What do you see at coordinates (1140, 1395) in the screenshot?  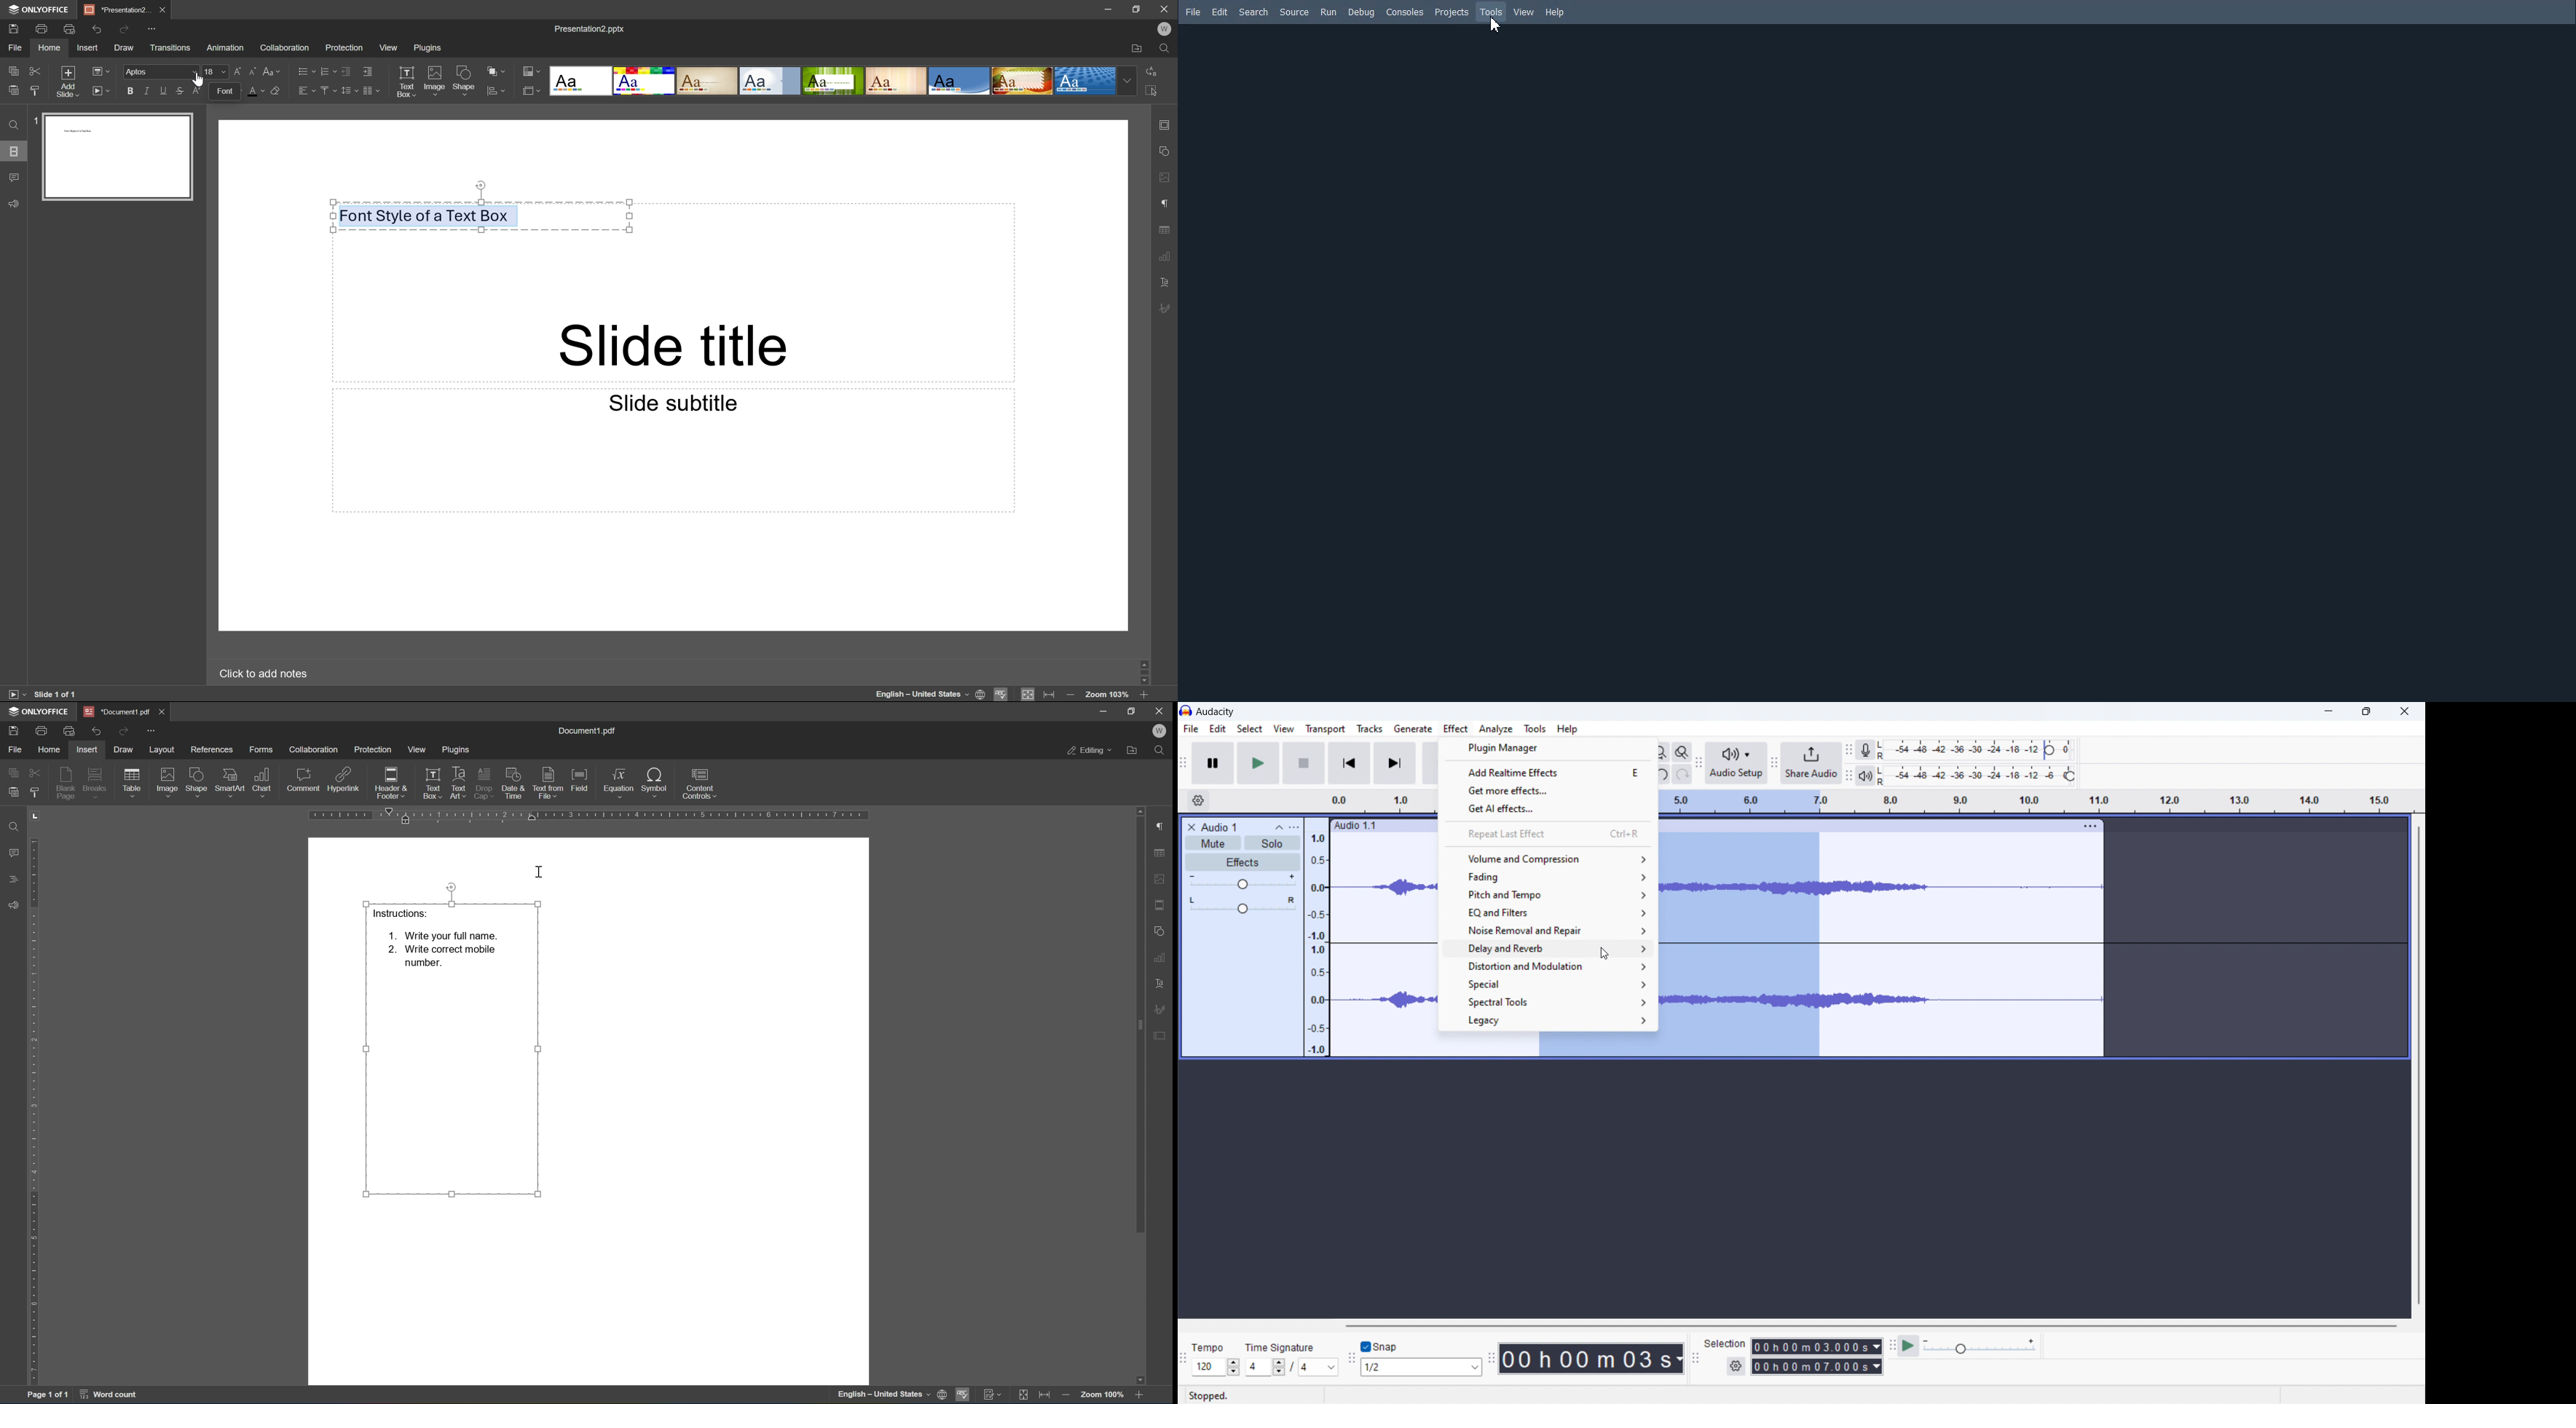 I see `zoom in` at bounding box center [1140, 1395].